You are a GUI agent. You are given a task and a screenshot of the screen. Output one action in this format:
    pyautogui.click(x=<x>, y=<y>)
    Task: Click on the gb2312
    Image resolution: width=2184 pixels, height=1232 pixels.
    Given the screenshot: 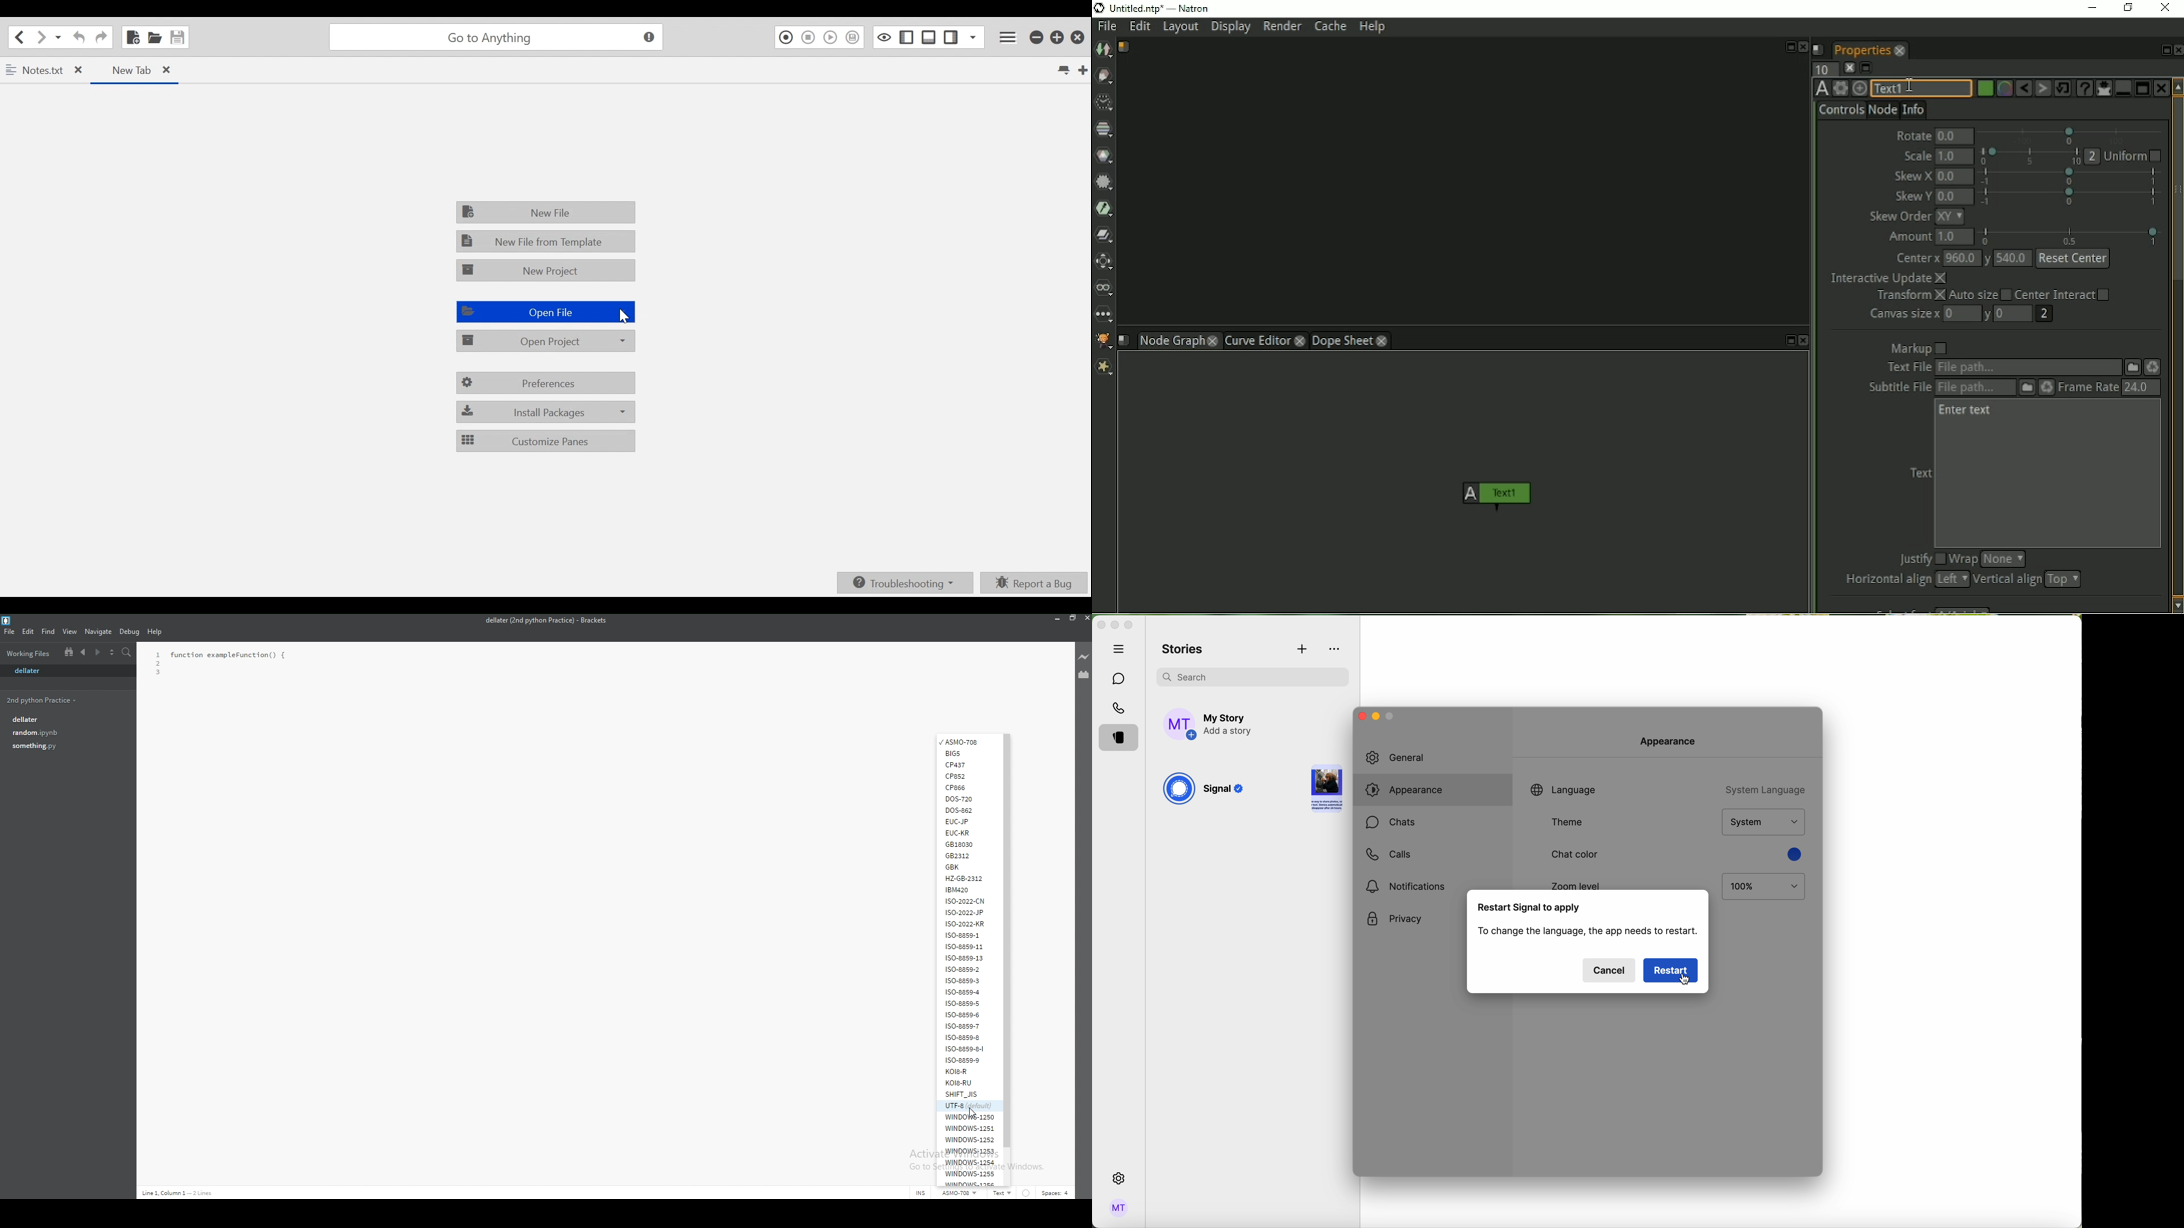 What is the action you would take?
    pyautogui.click(x=968, y=856)
    